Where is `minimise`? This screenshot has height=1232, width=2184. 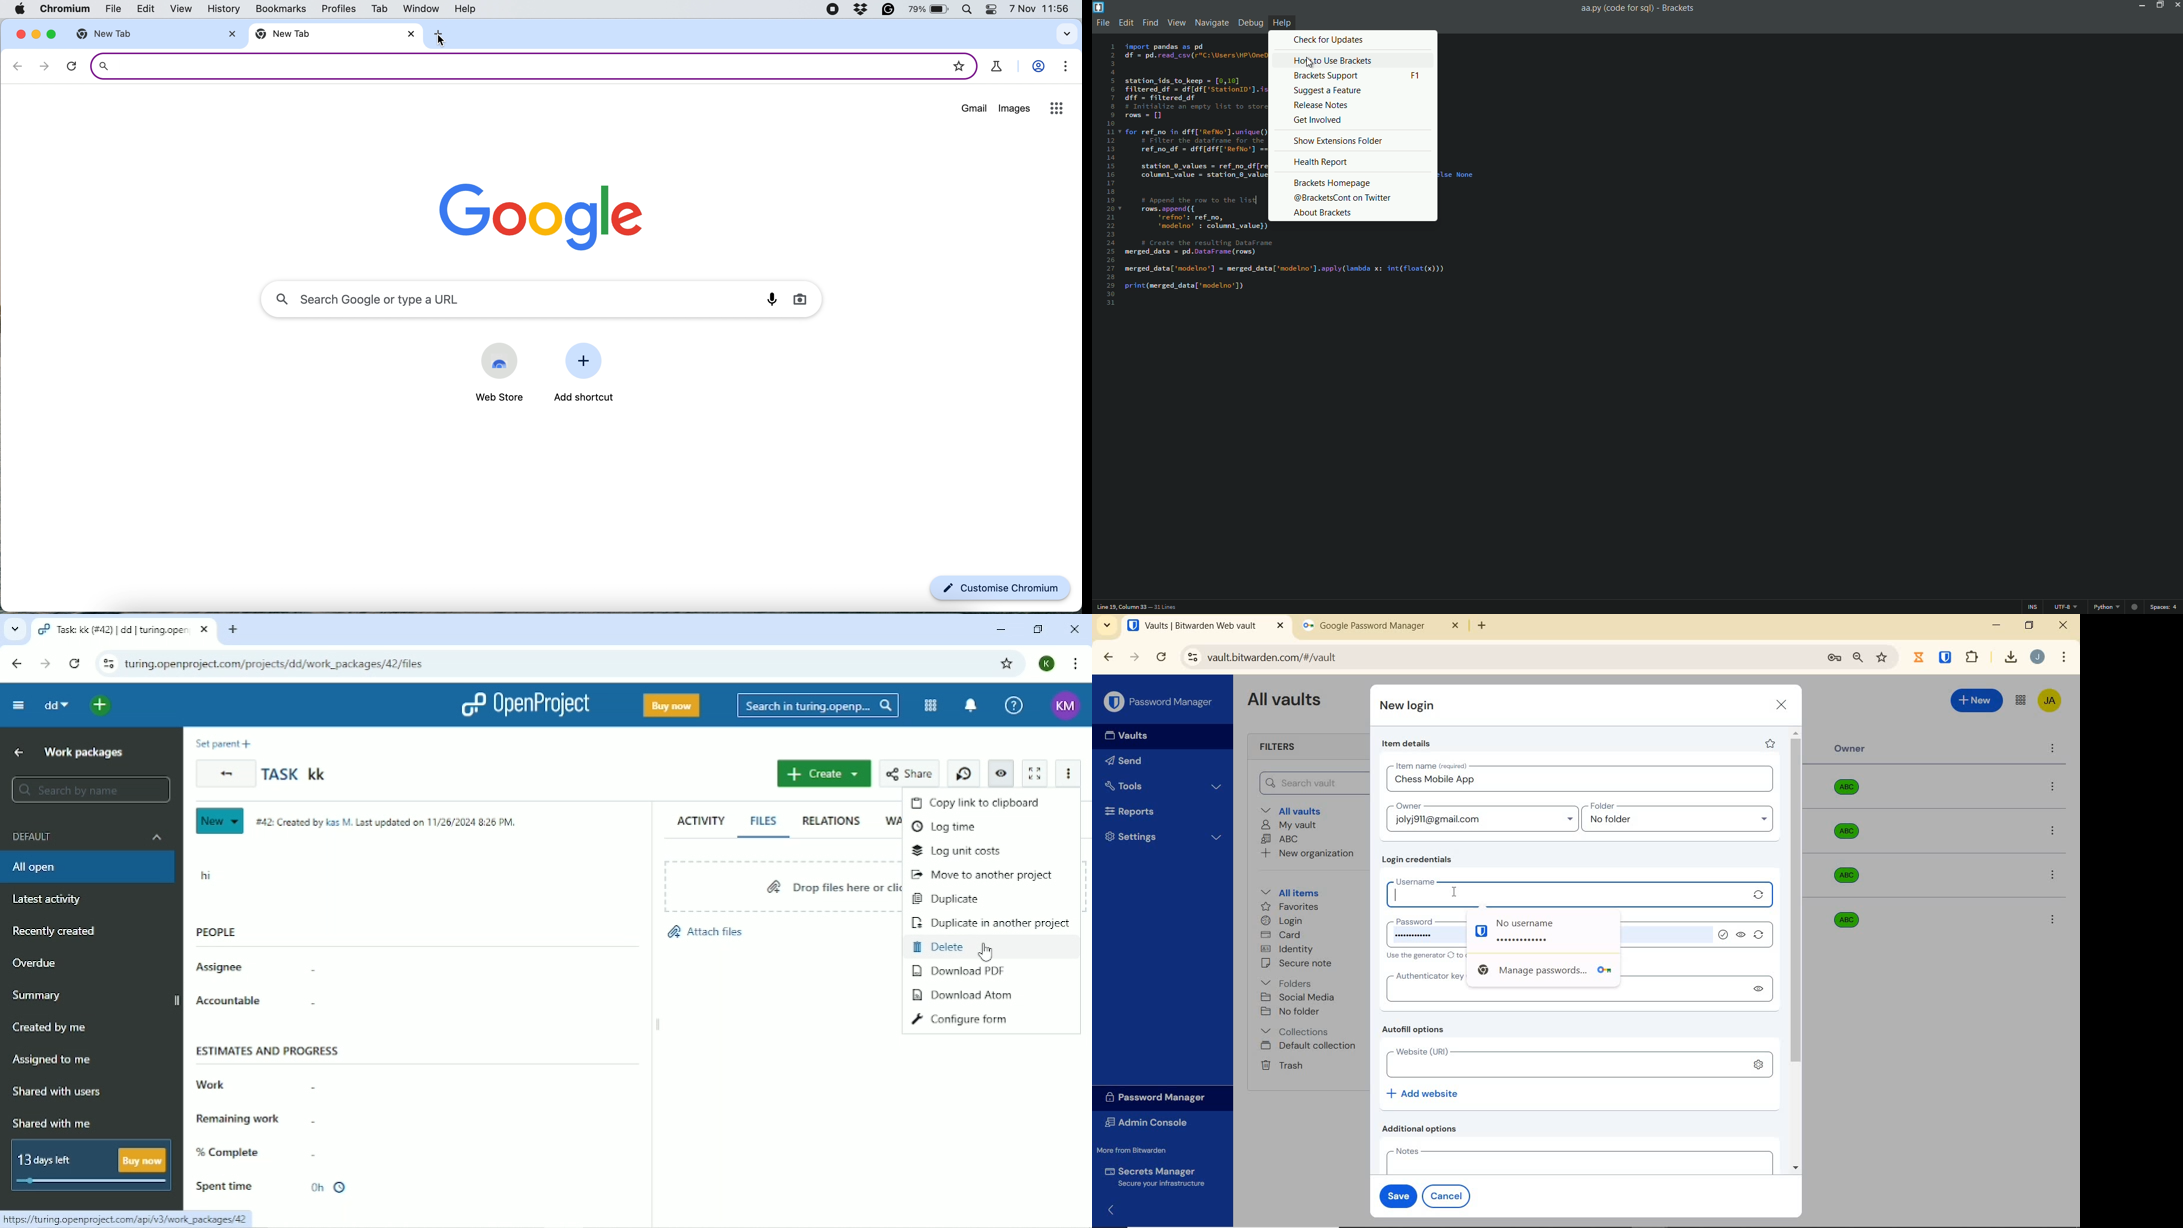 minimise is located at coordinates (37, 34).